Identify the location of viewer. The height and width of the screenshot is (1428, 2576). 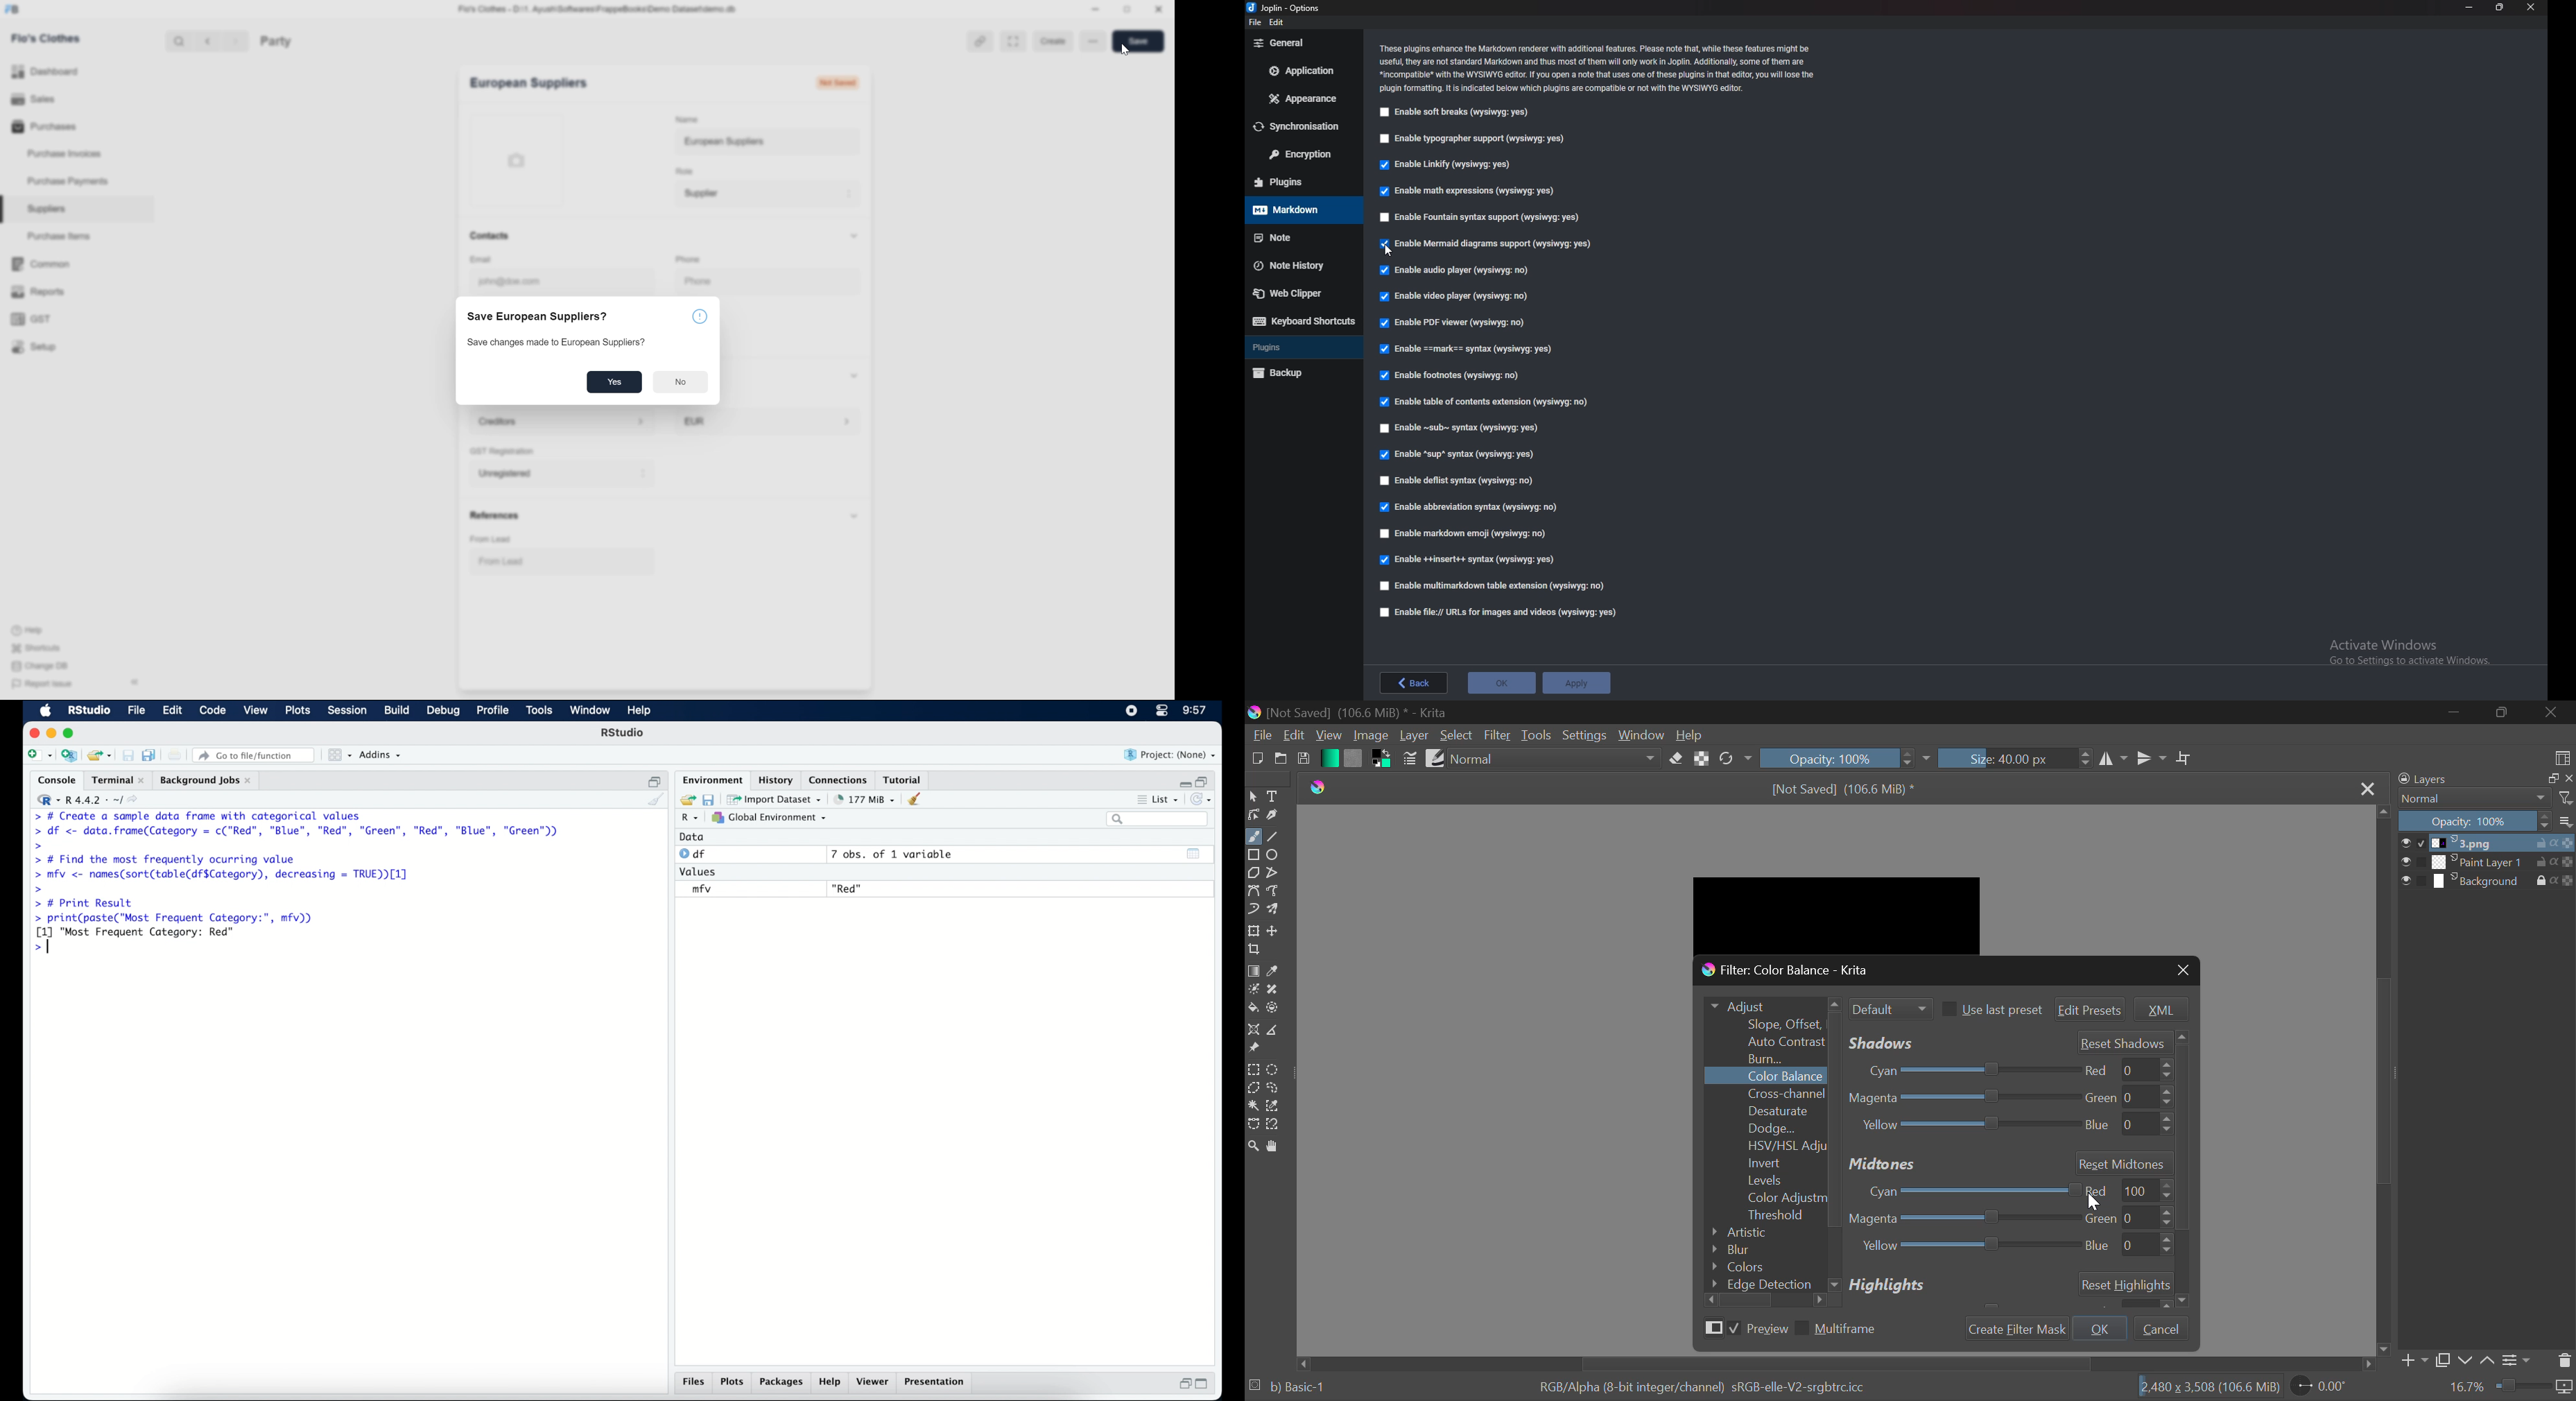
(874, 1383).